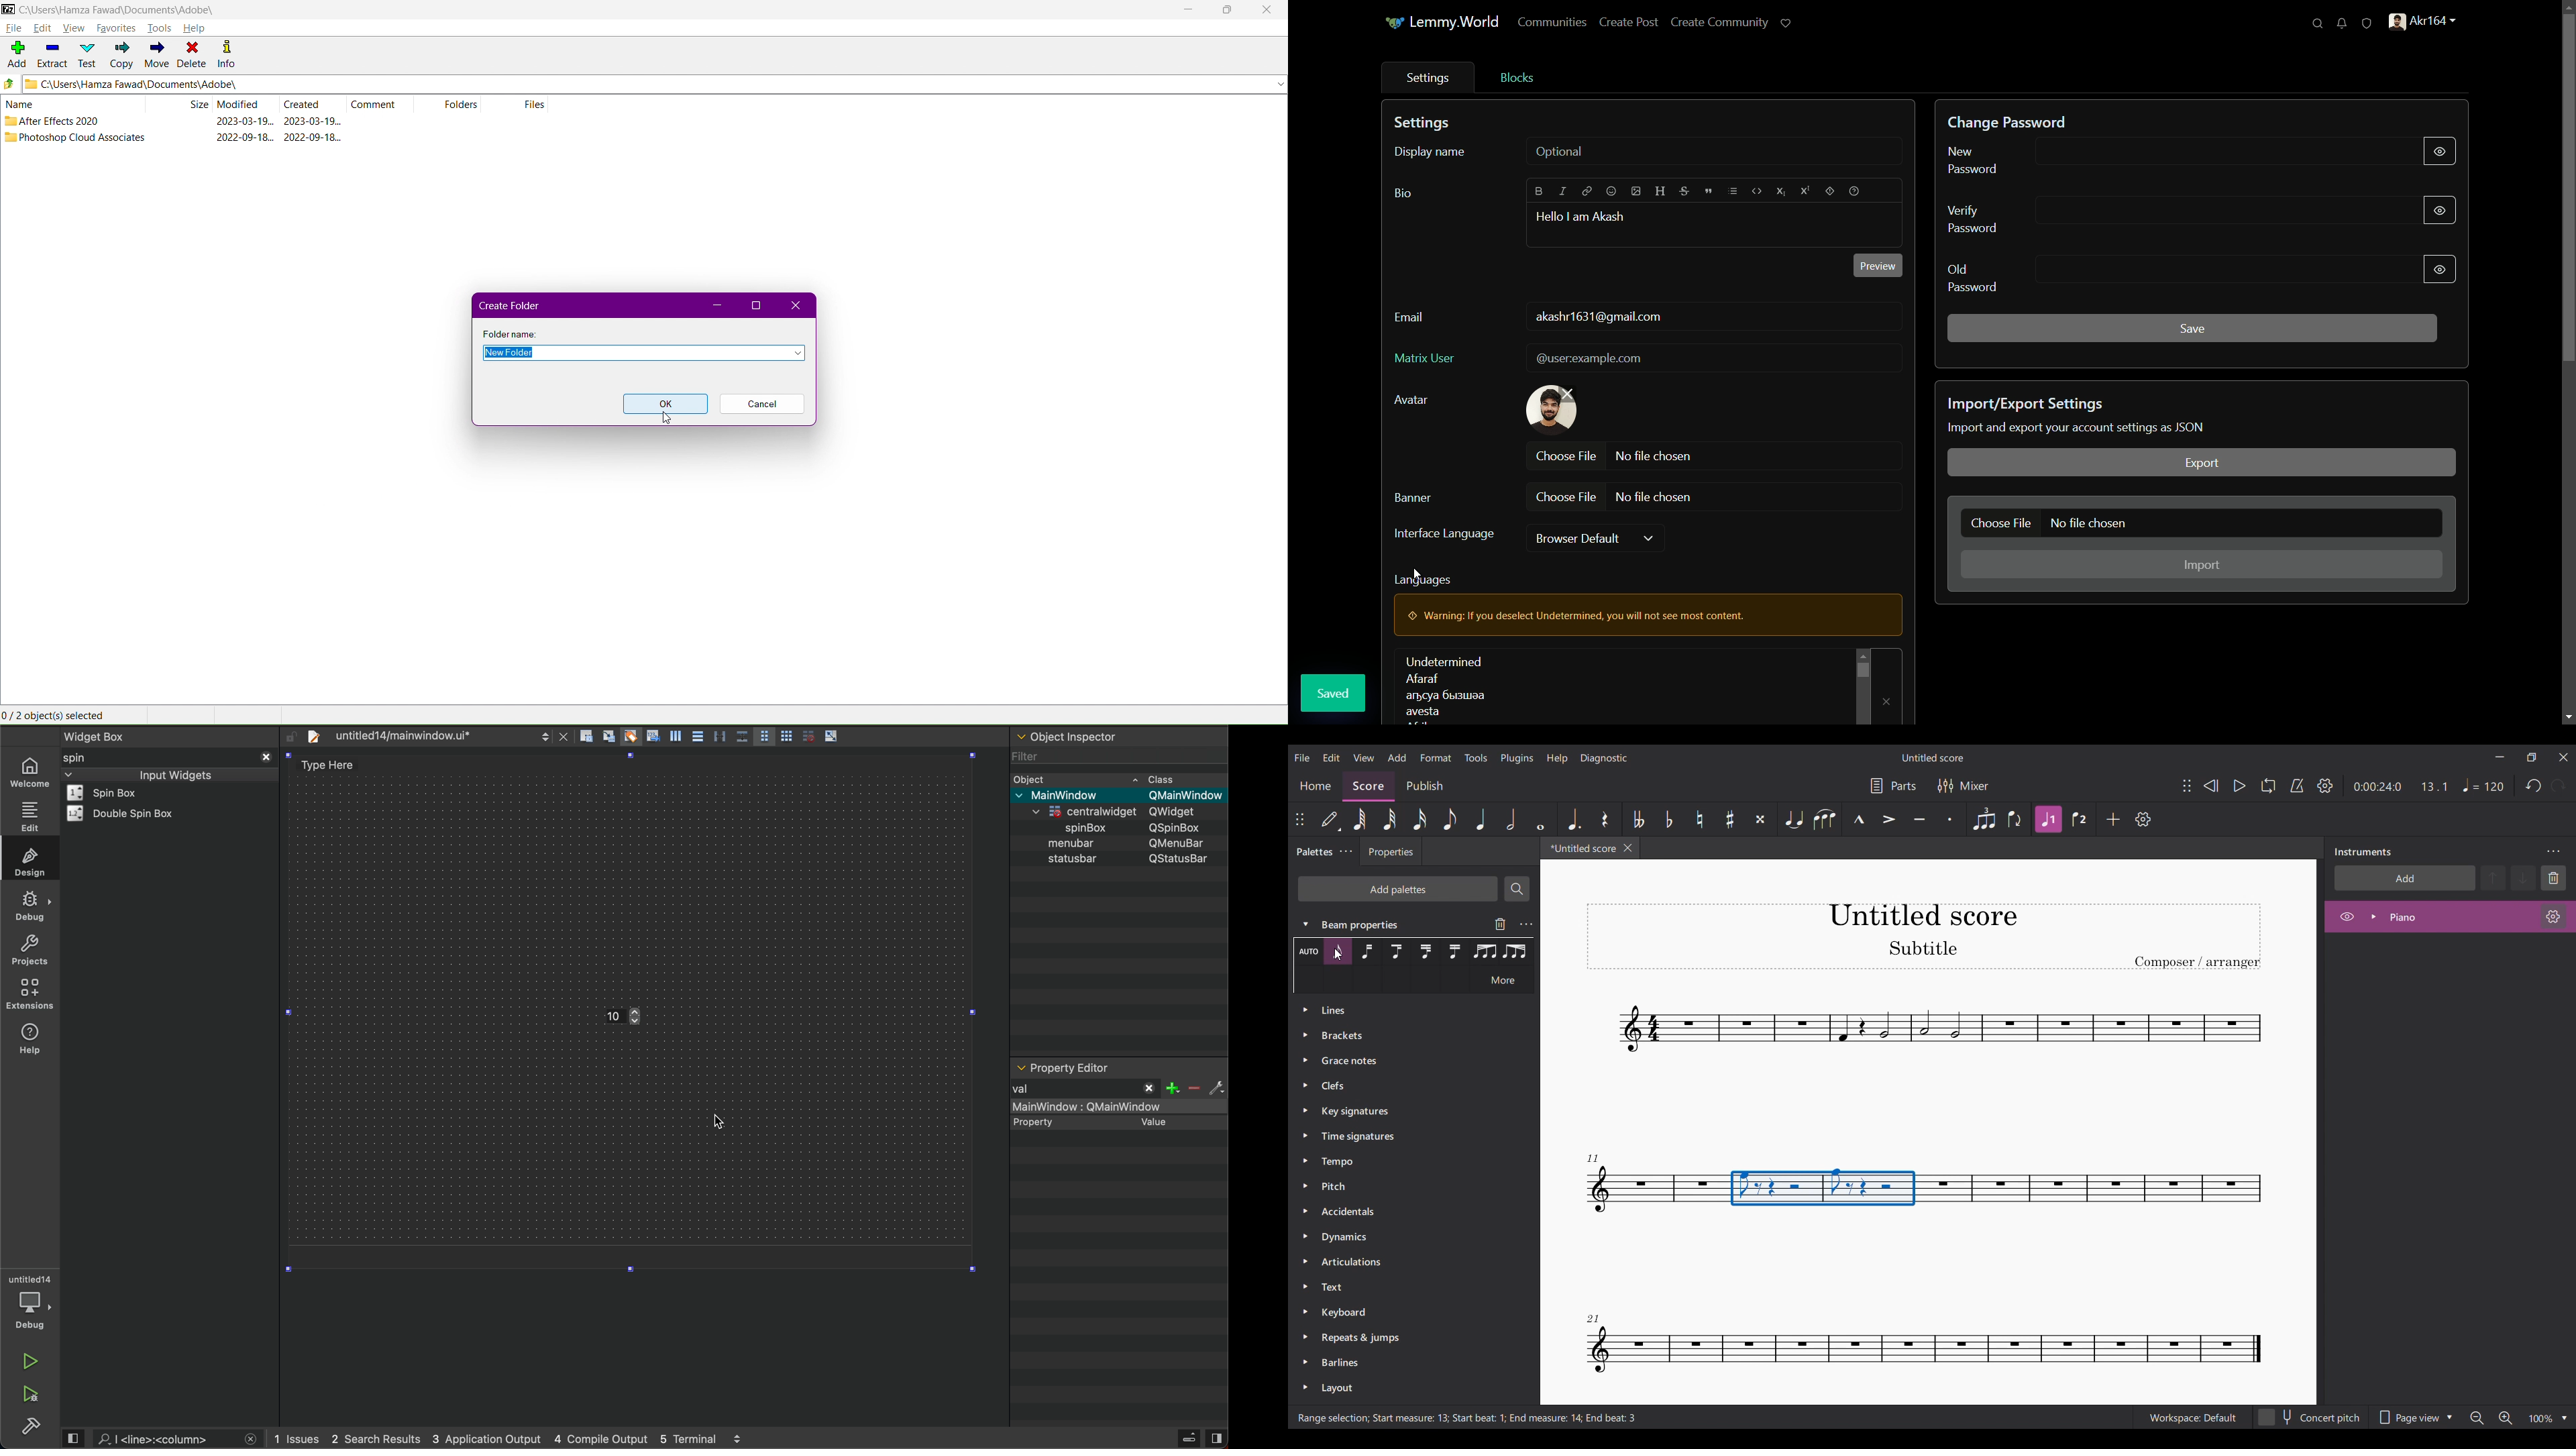 The image size is (2576, 1456). I want to click on Current duration and ratio changed, so click(2400, 786).